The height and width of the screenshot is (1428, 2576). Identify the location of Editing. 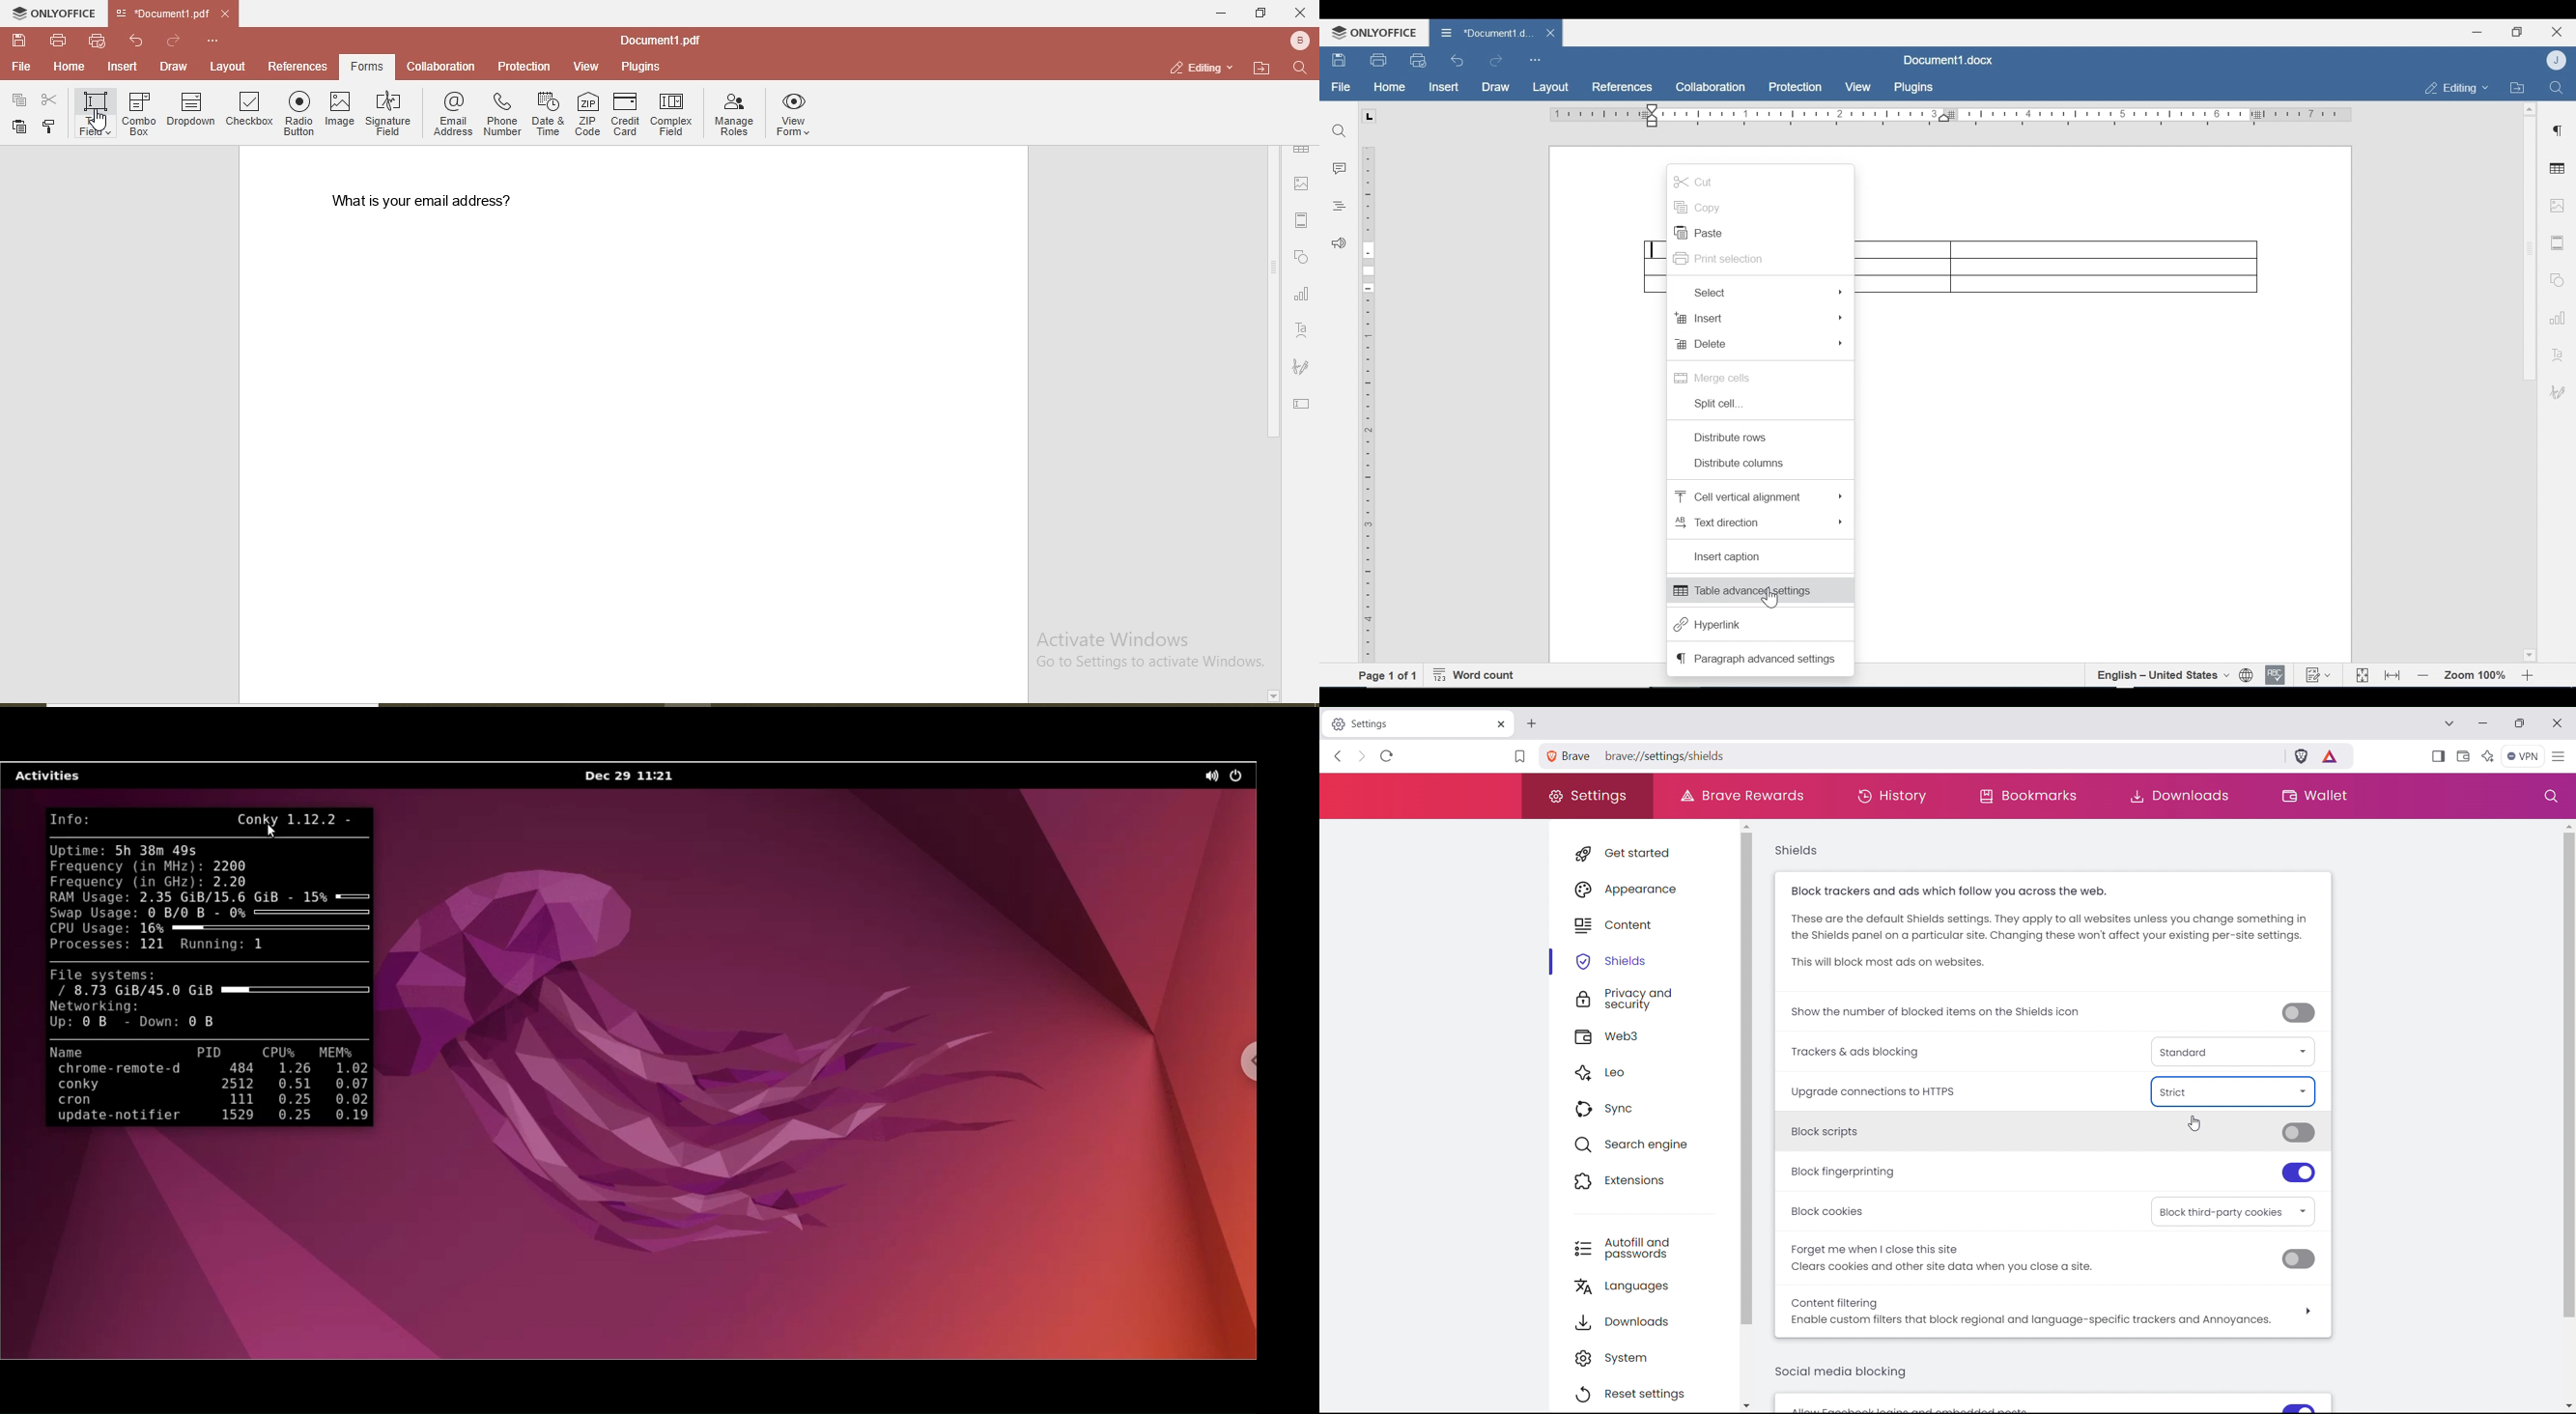
(2453, 88).